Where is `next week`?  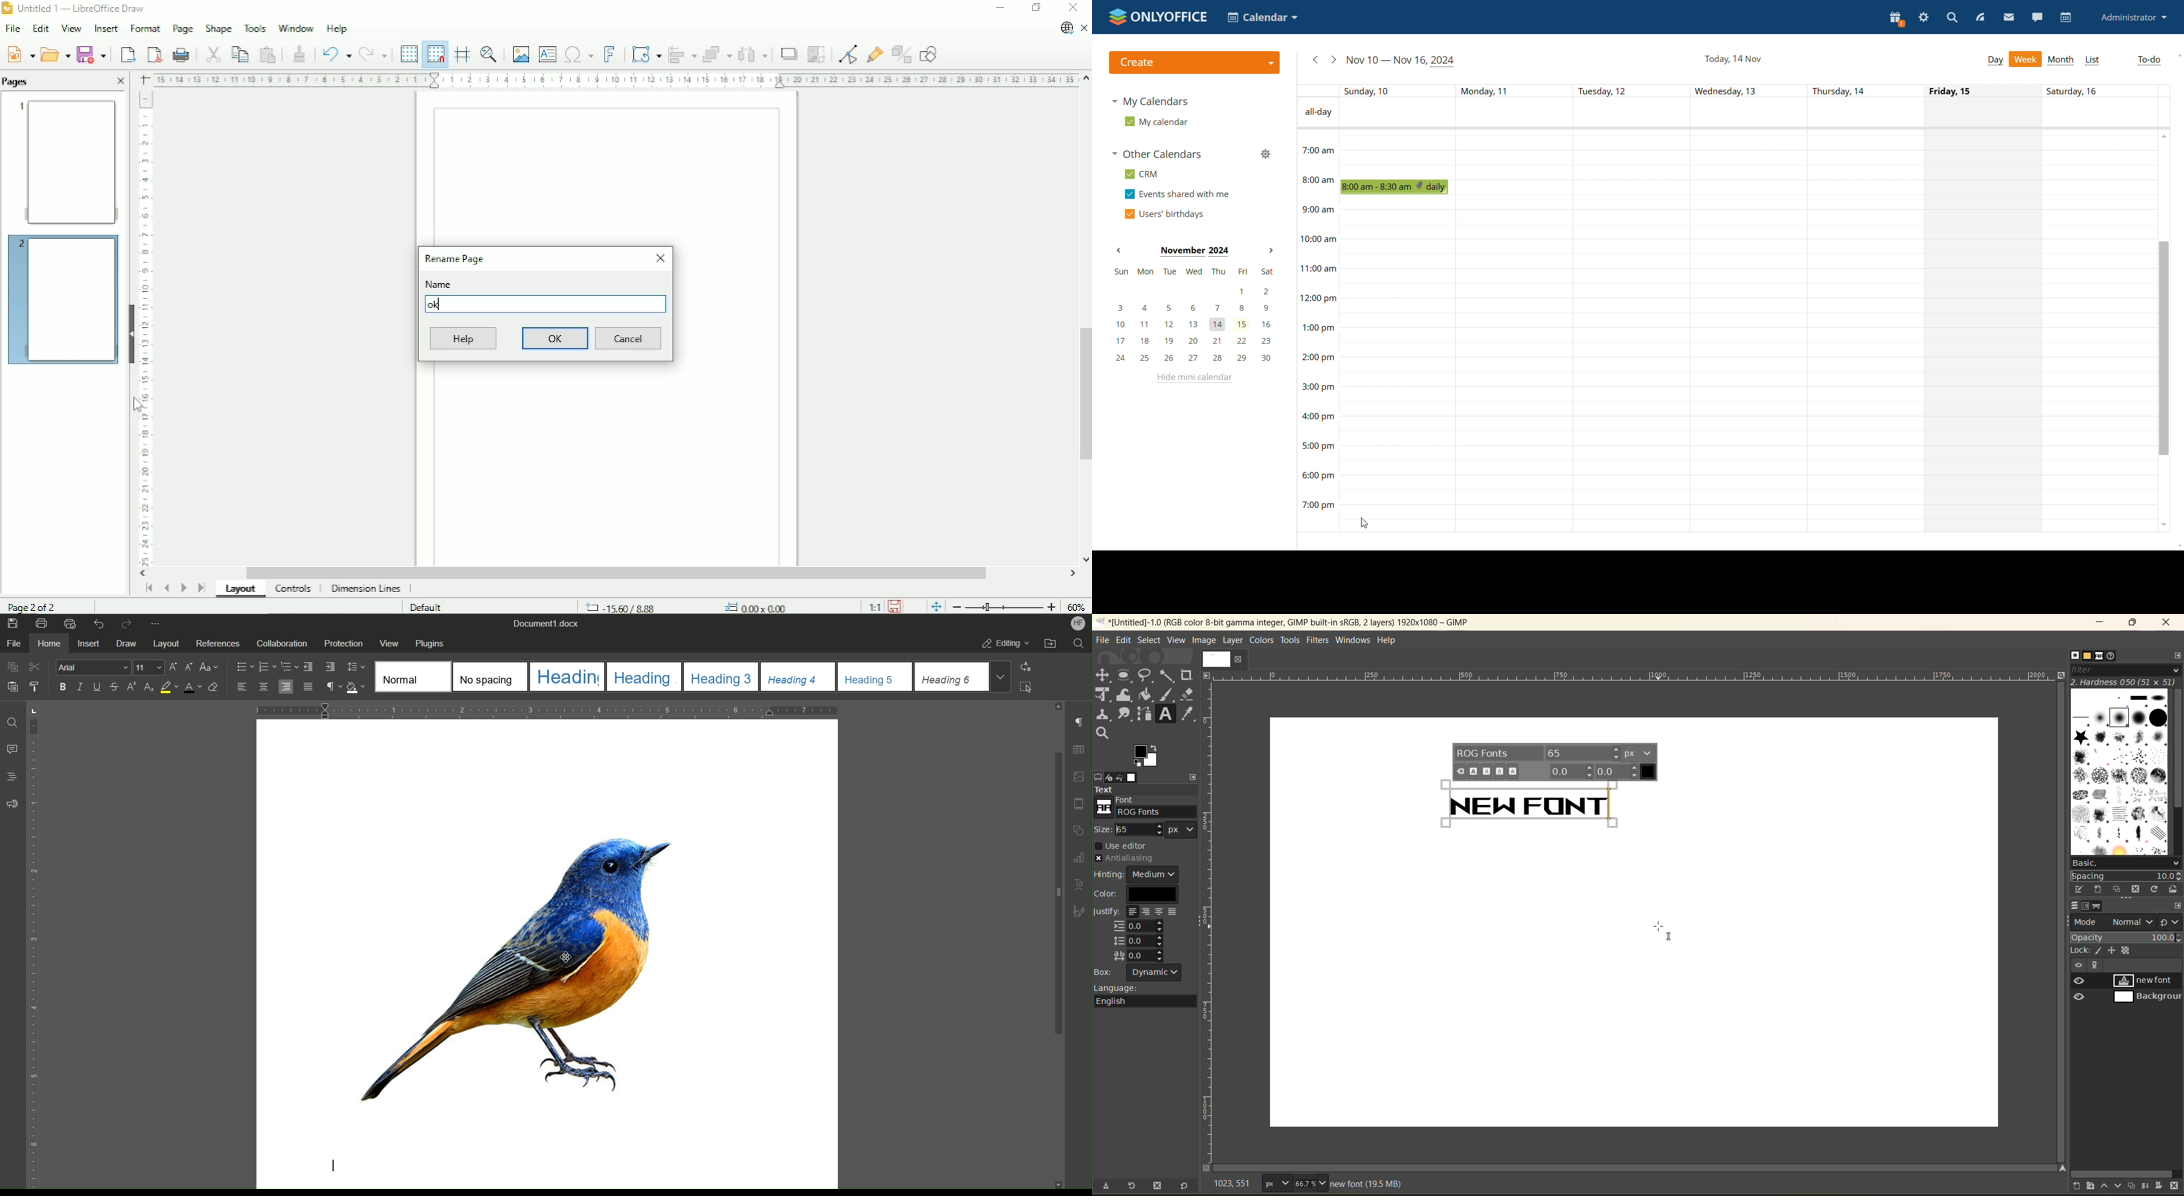 next week is located at coordinates (1333, 60).